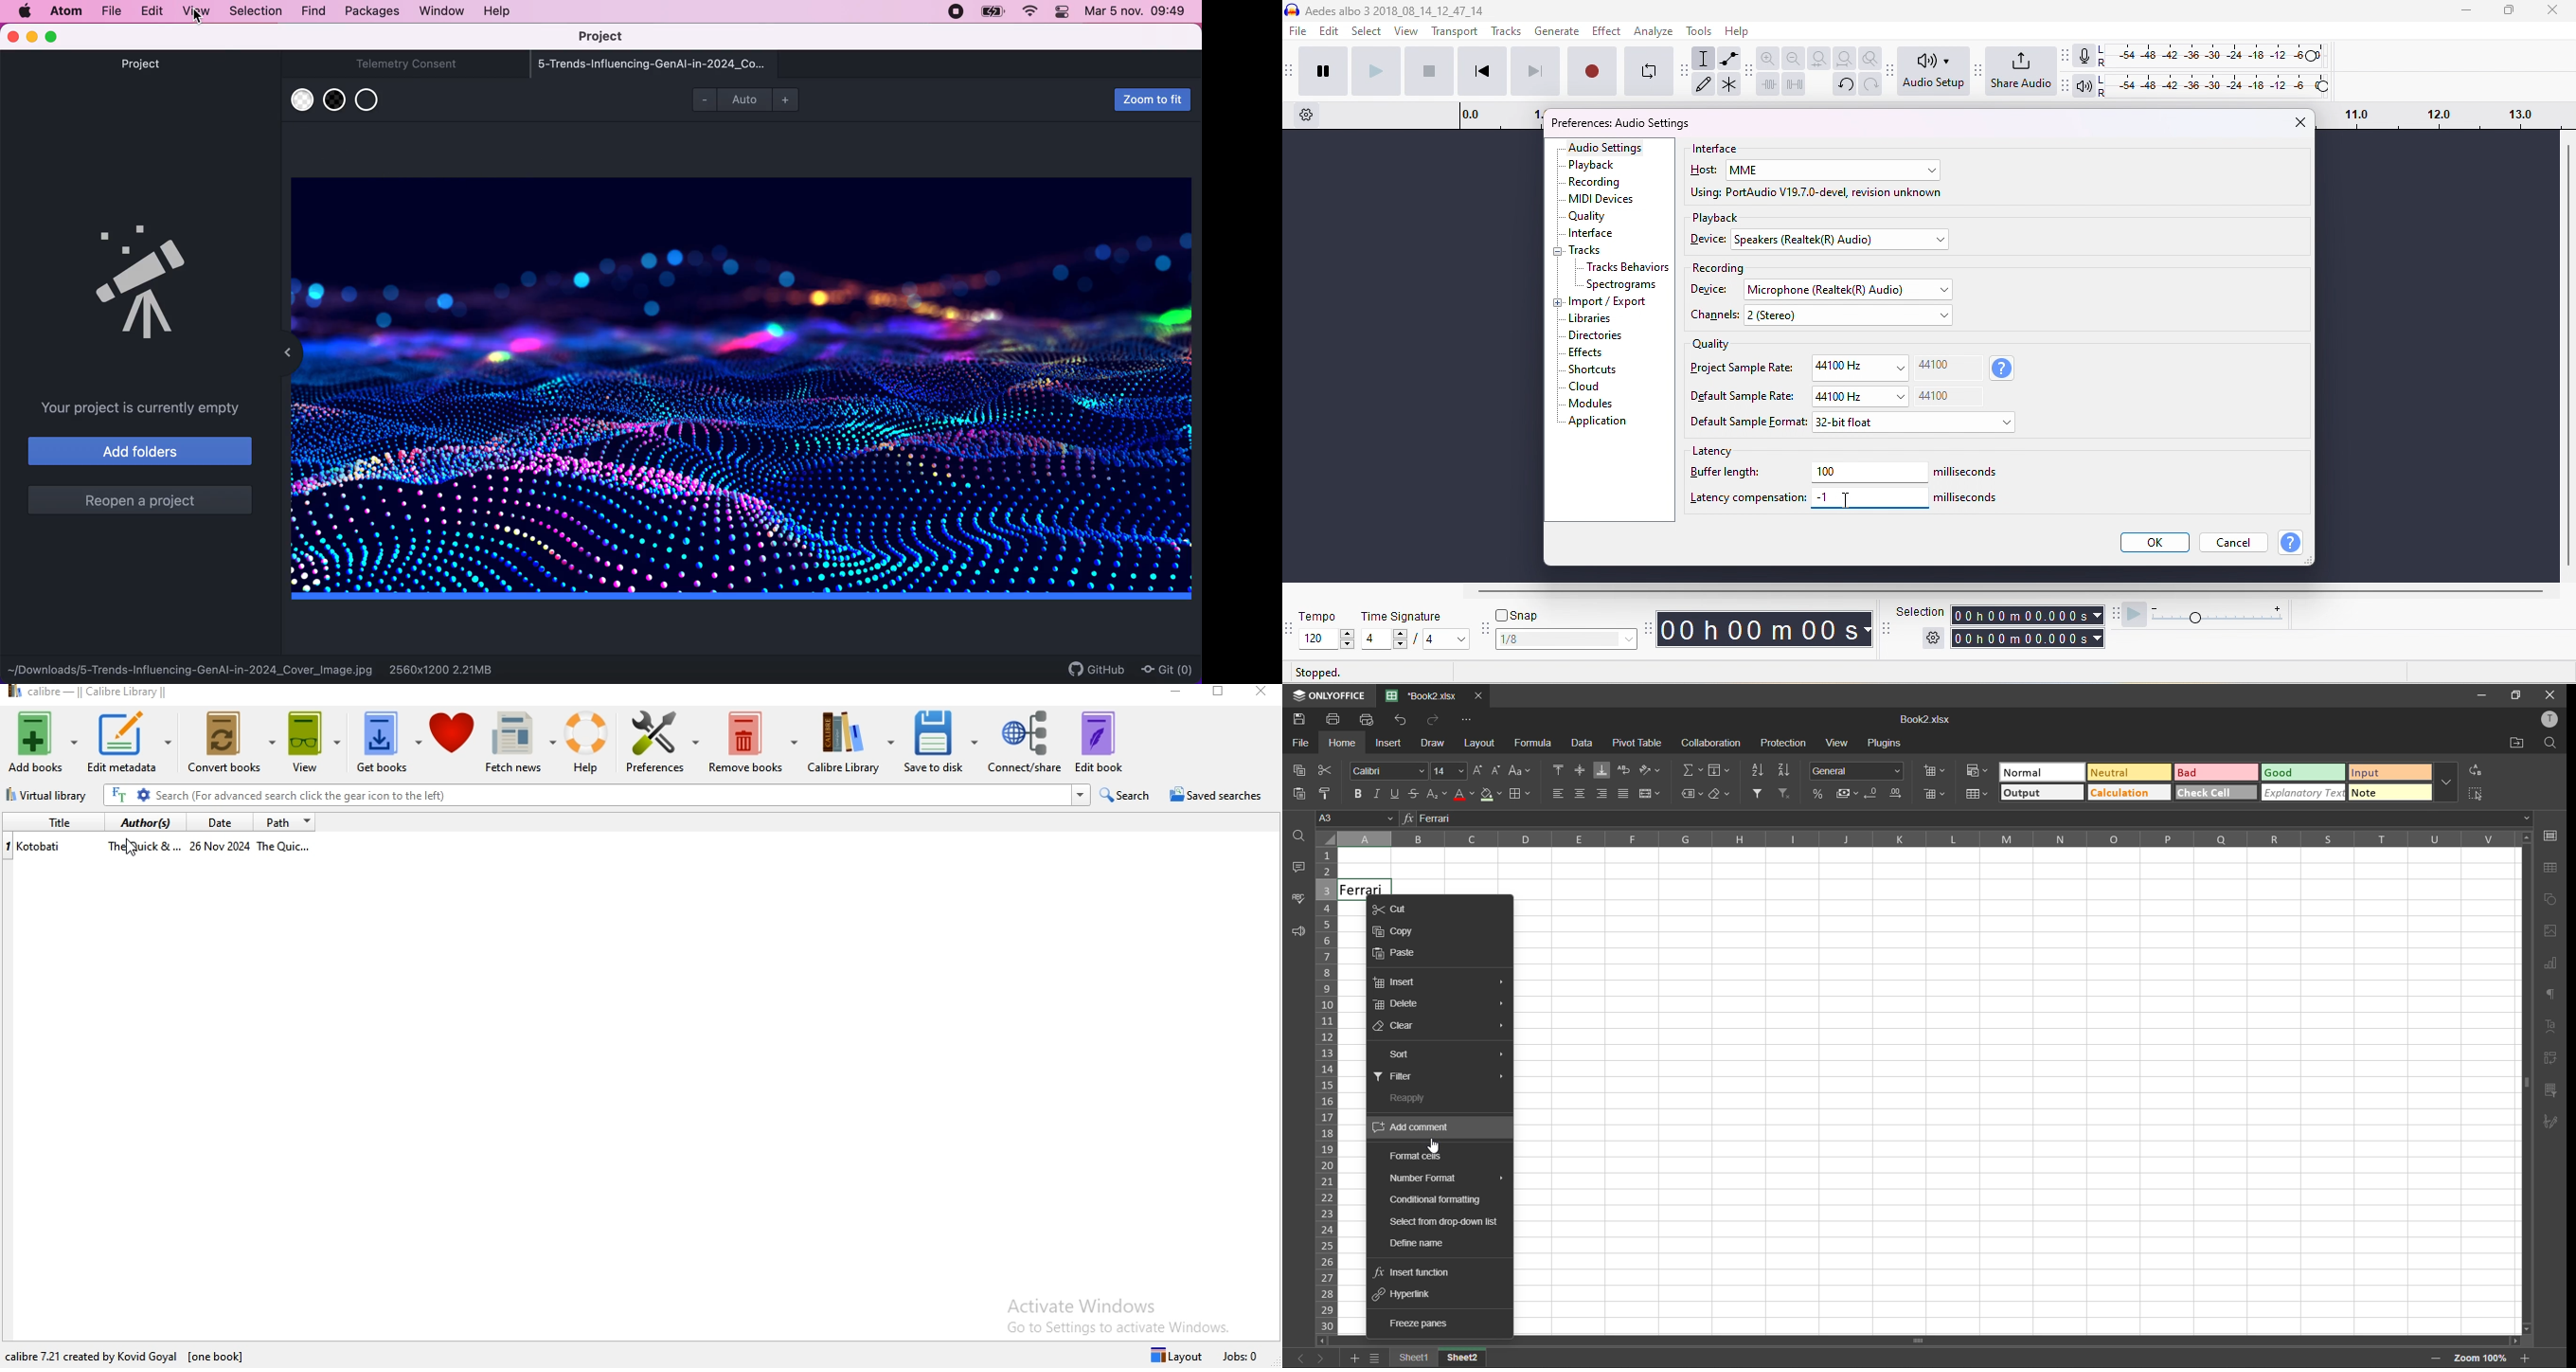 The height and width of the screenshot is (1372, 2576). I want to click on use transparent background, so click(372, 101).